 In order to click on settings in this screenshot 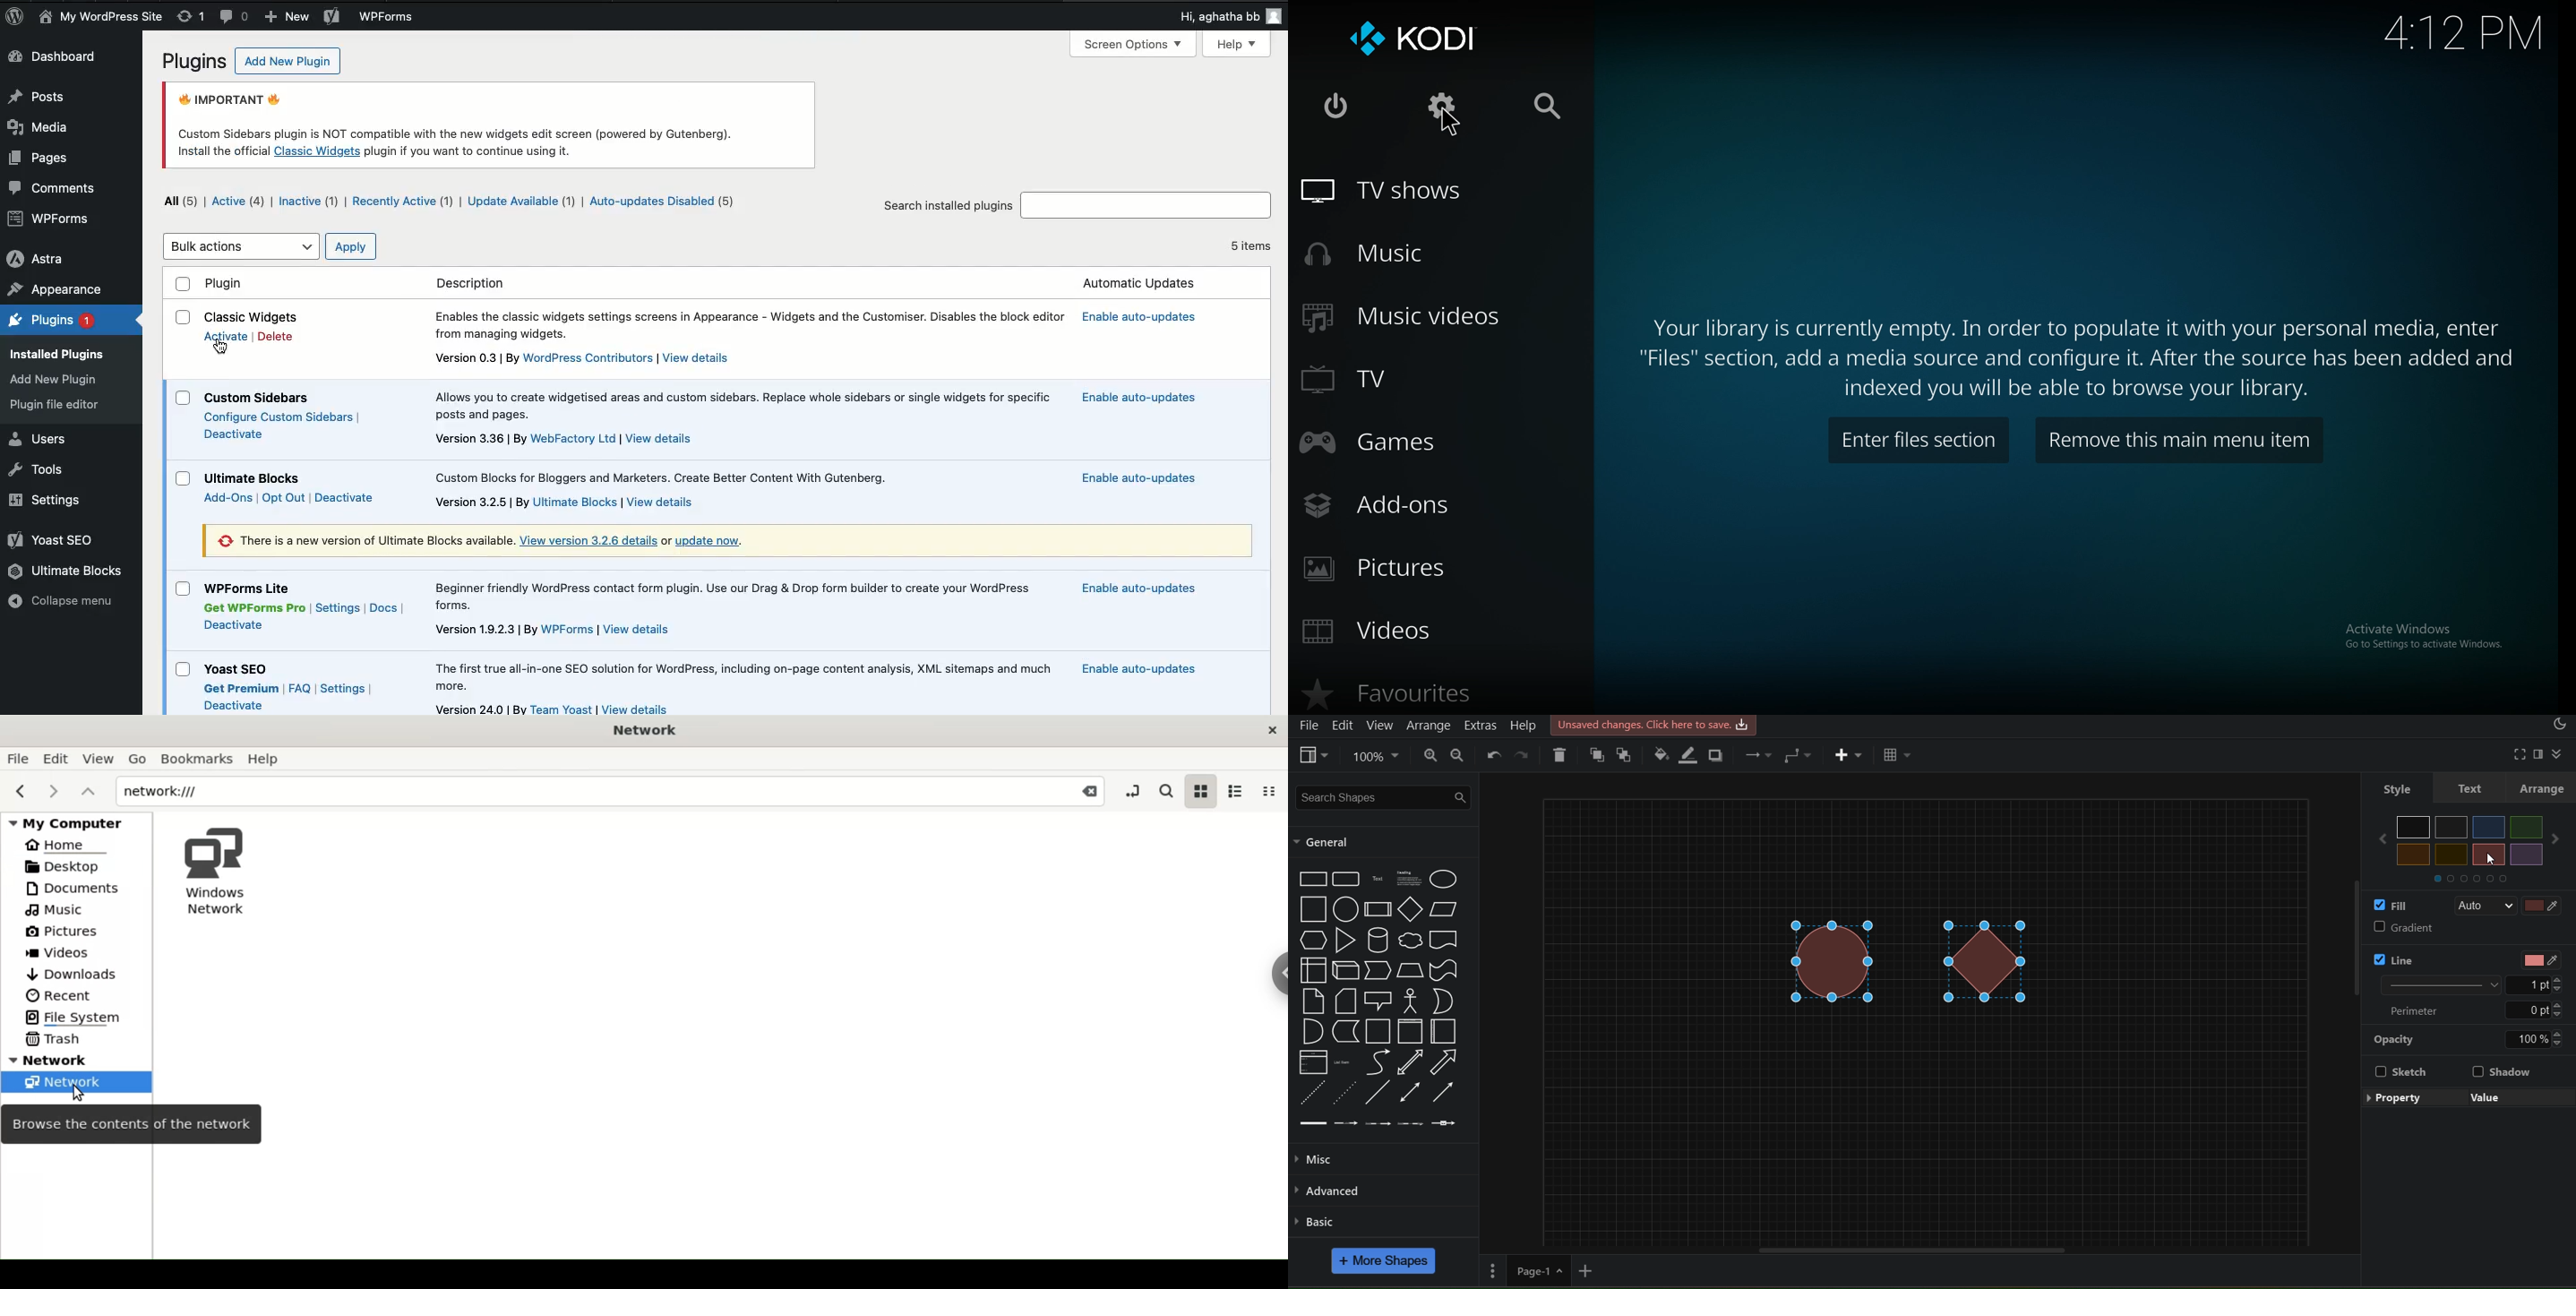, I will do `click(1441, 107)`.